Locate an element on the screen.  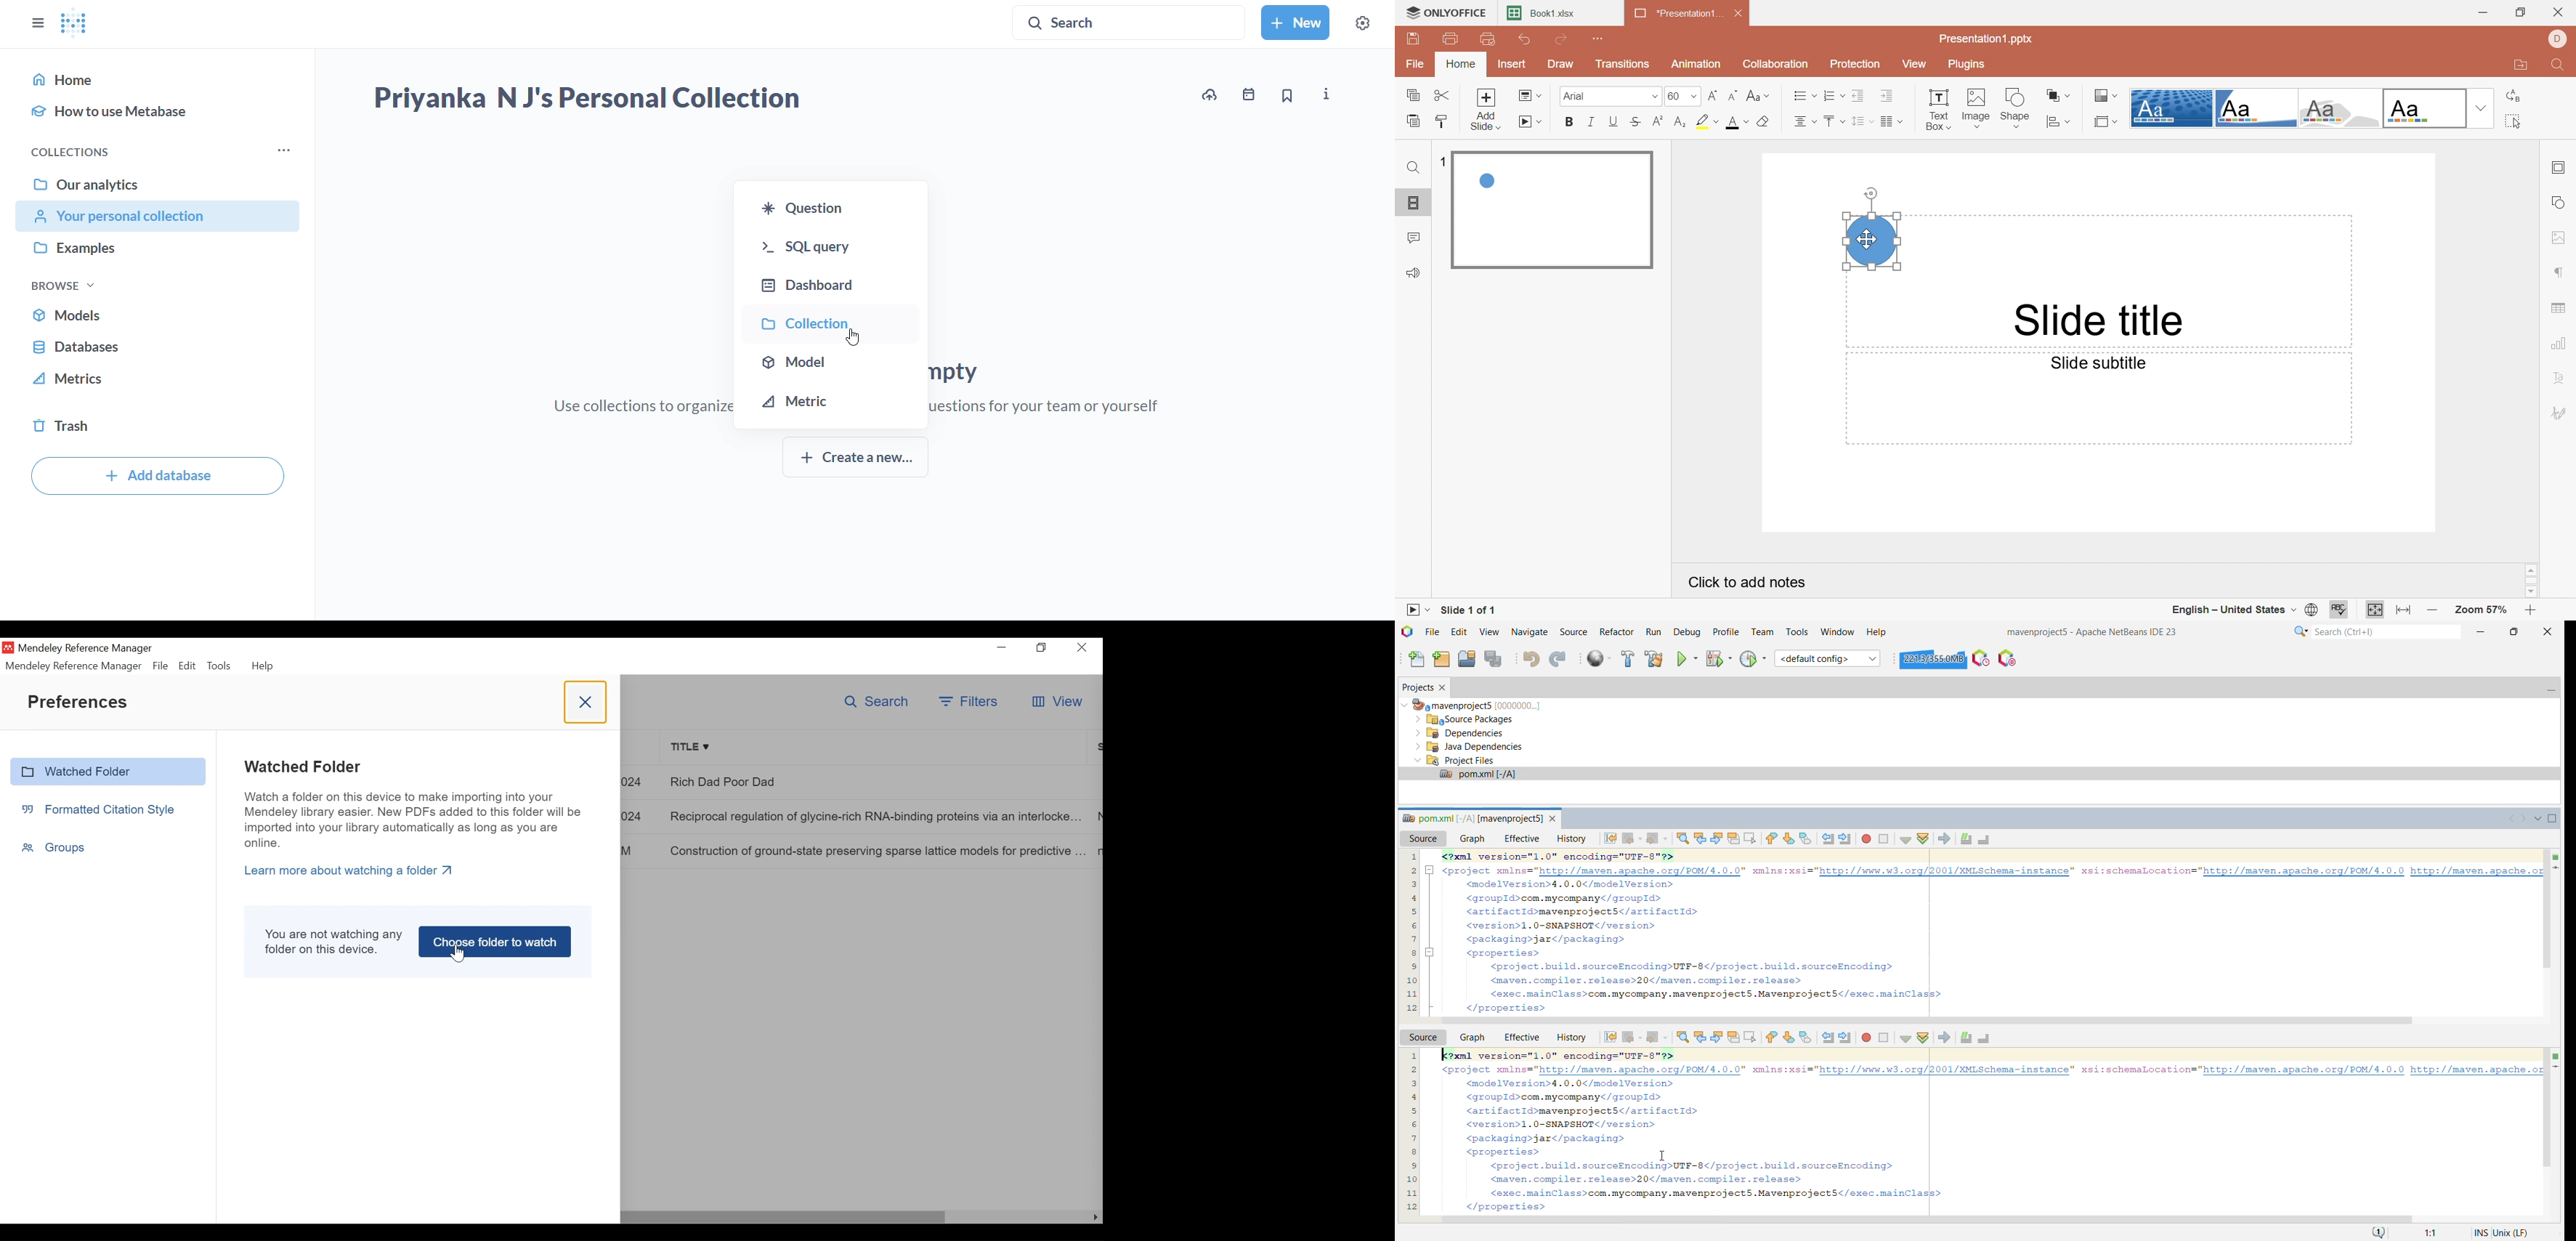
Slides is located at coordinates (1412, 203).